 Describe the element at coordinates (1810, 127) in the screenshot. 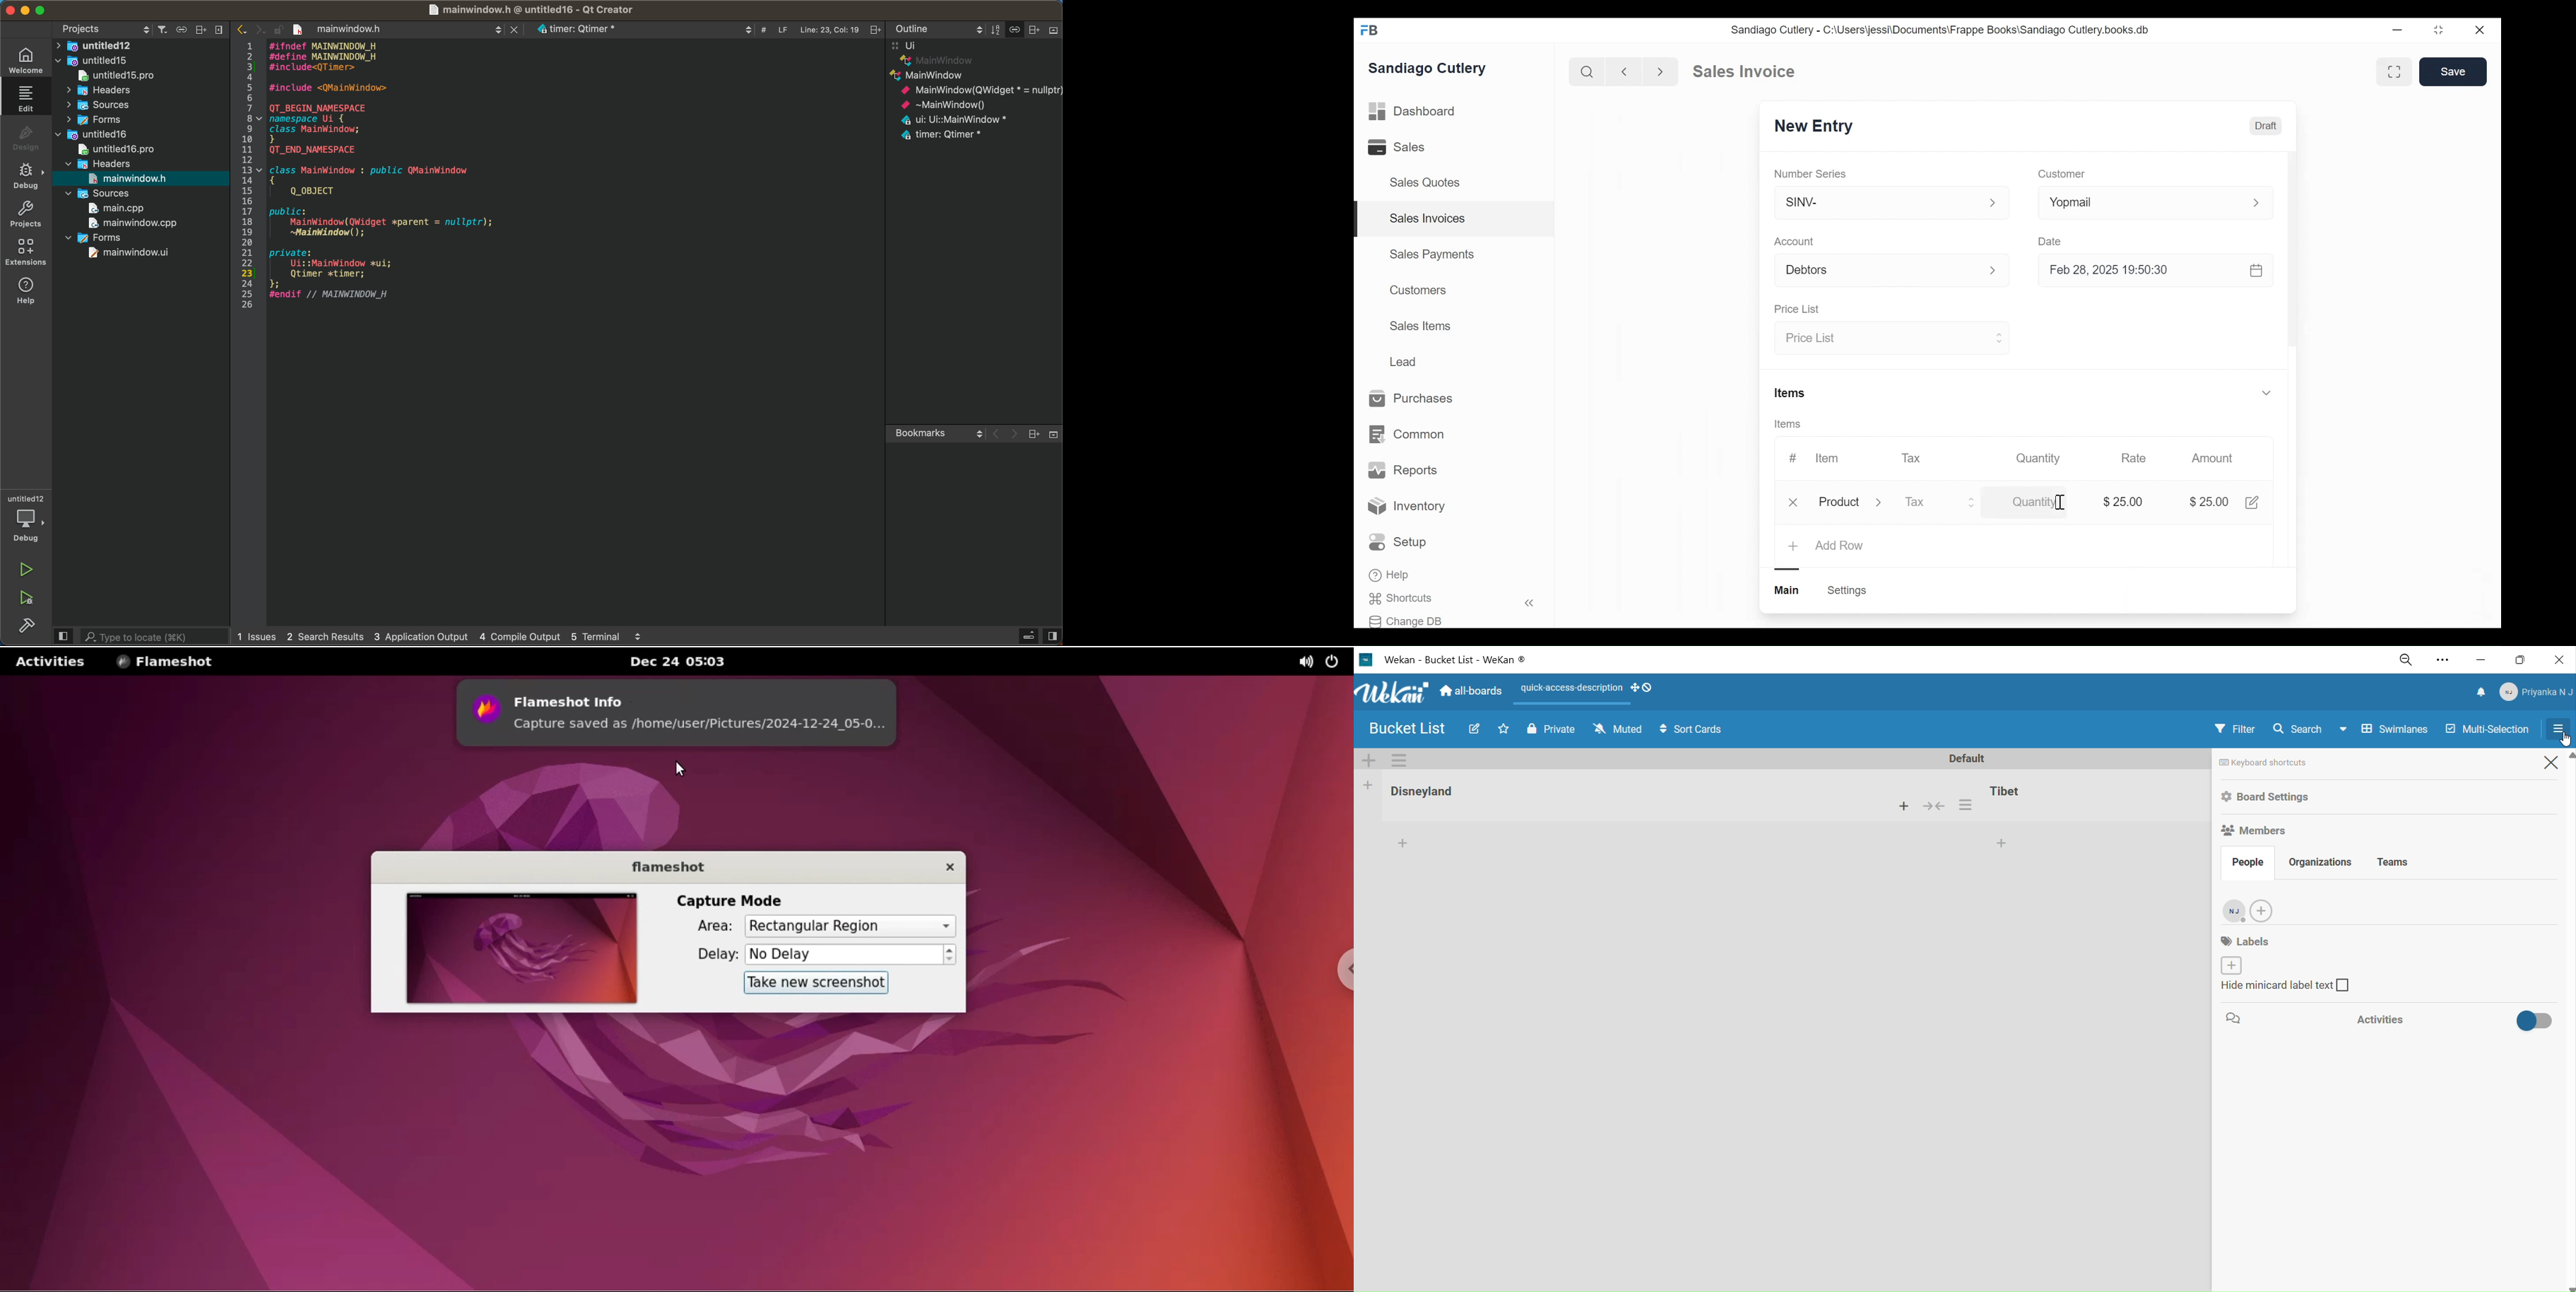

I see `New Entry` at that location.